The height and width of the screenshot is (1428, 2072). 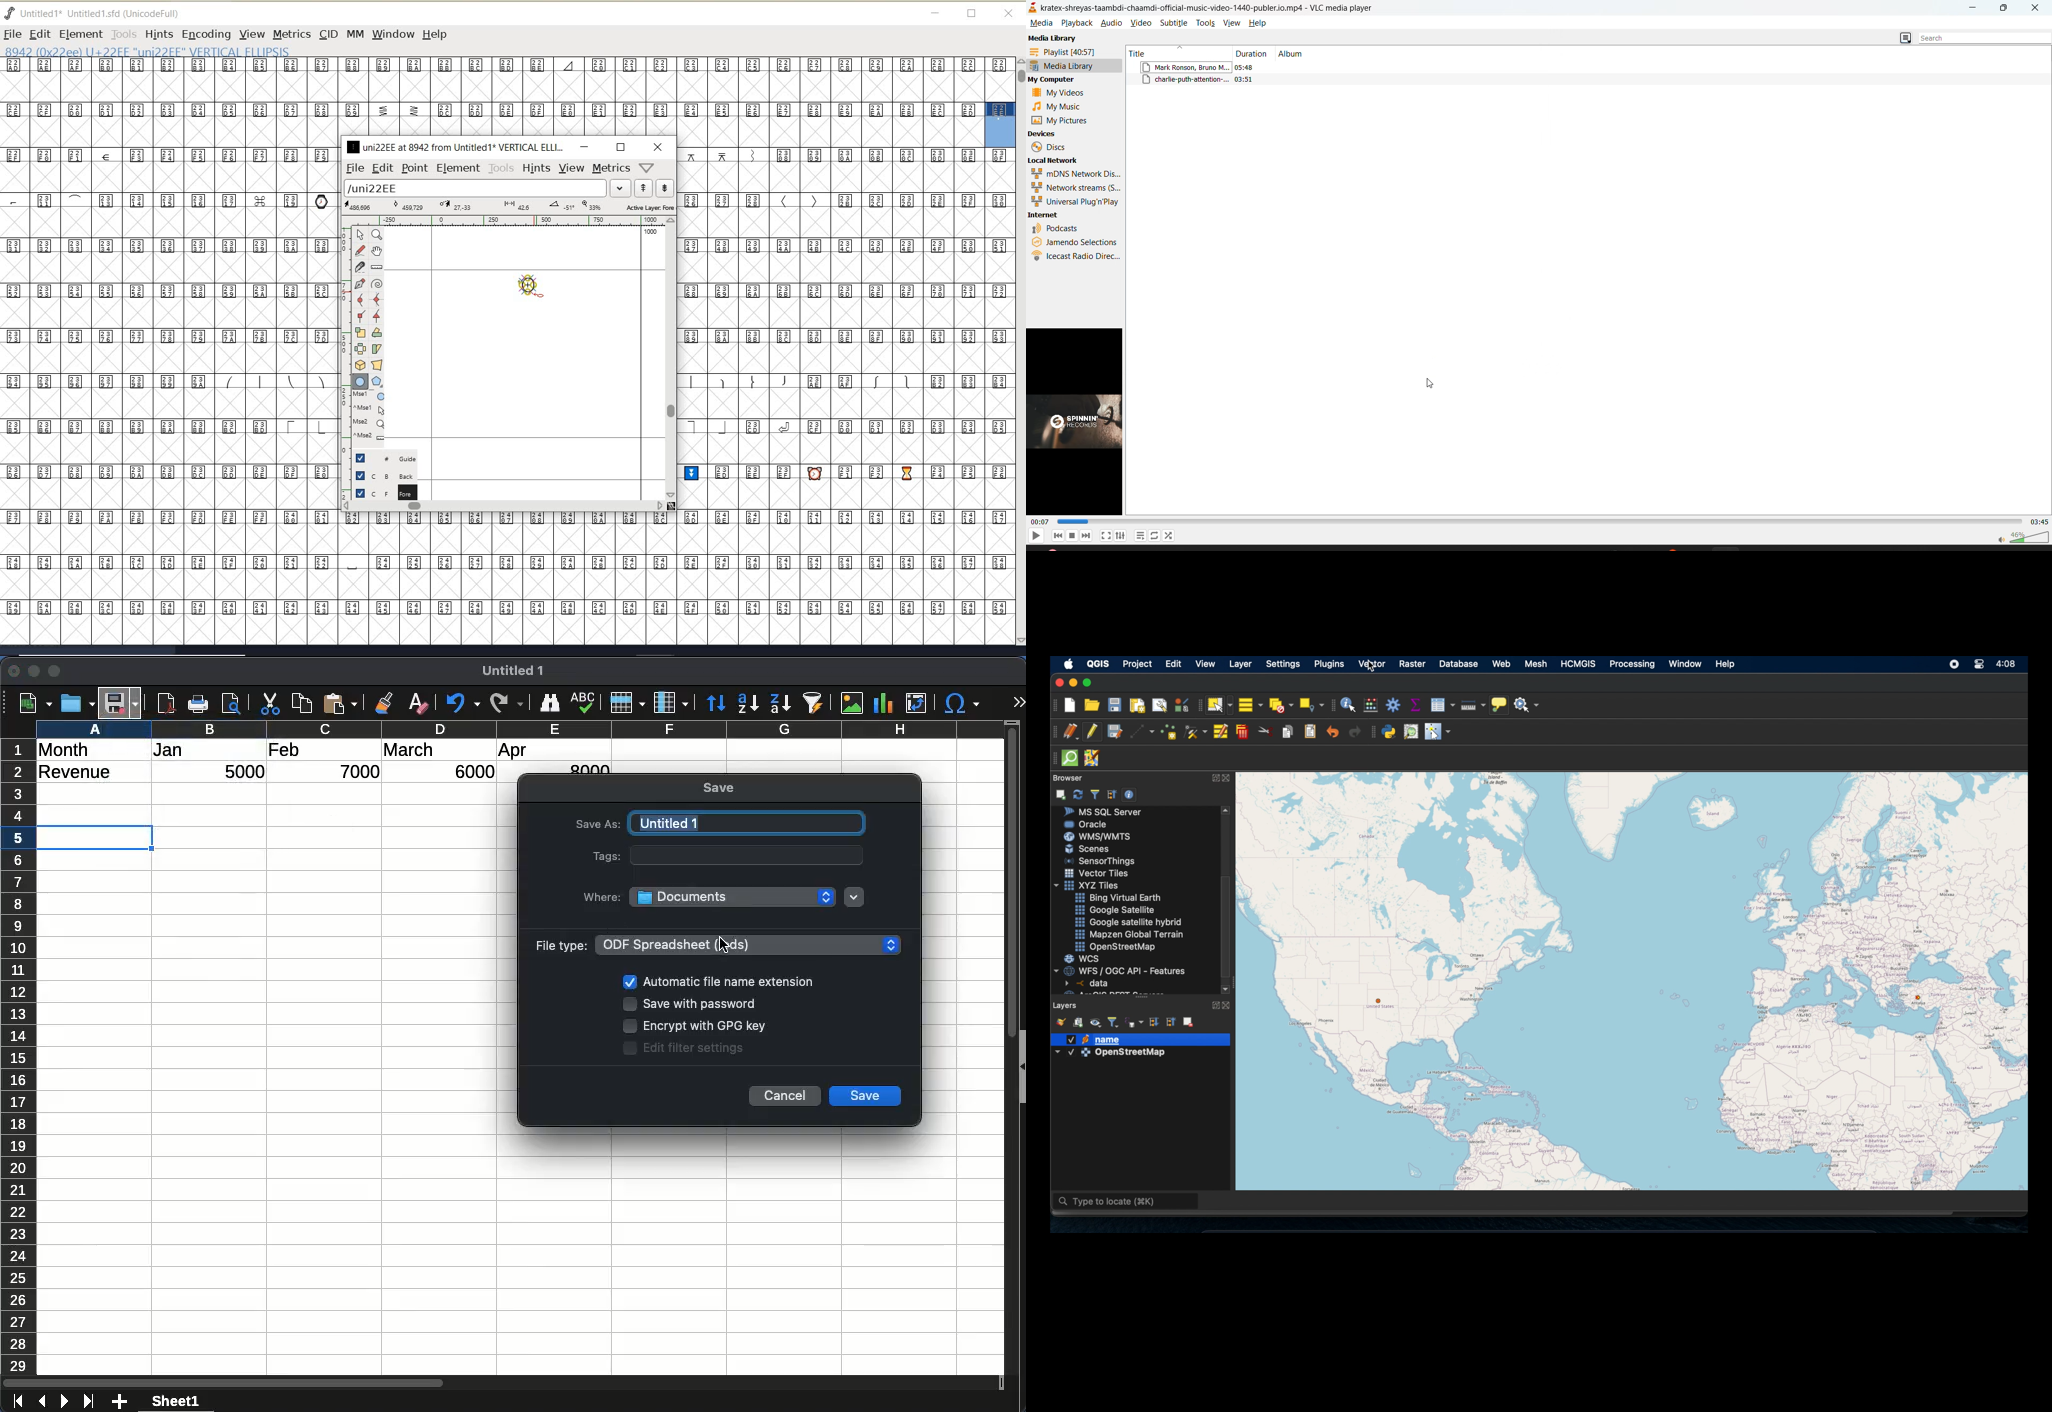 What do you see at coordinates (1070, 758) in the screenshot?
I see `quicksom` at bounding box center [1070, 758].